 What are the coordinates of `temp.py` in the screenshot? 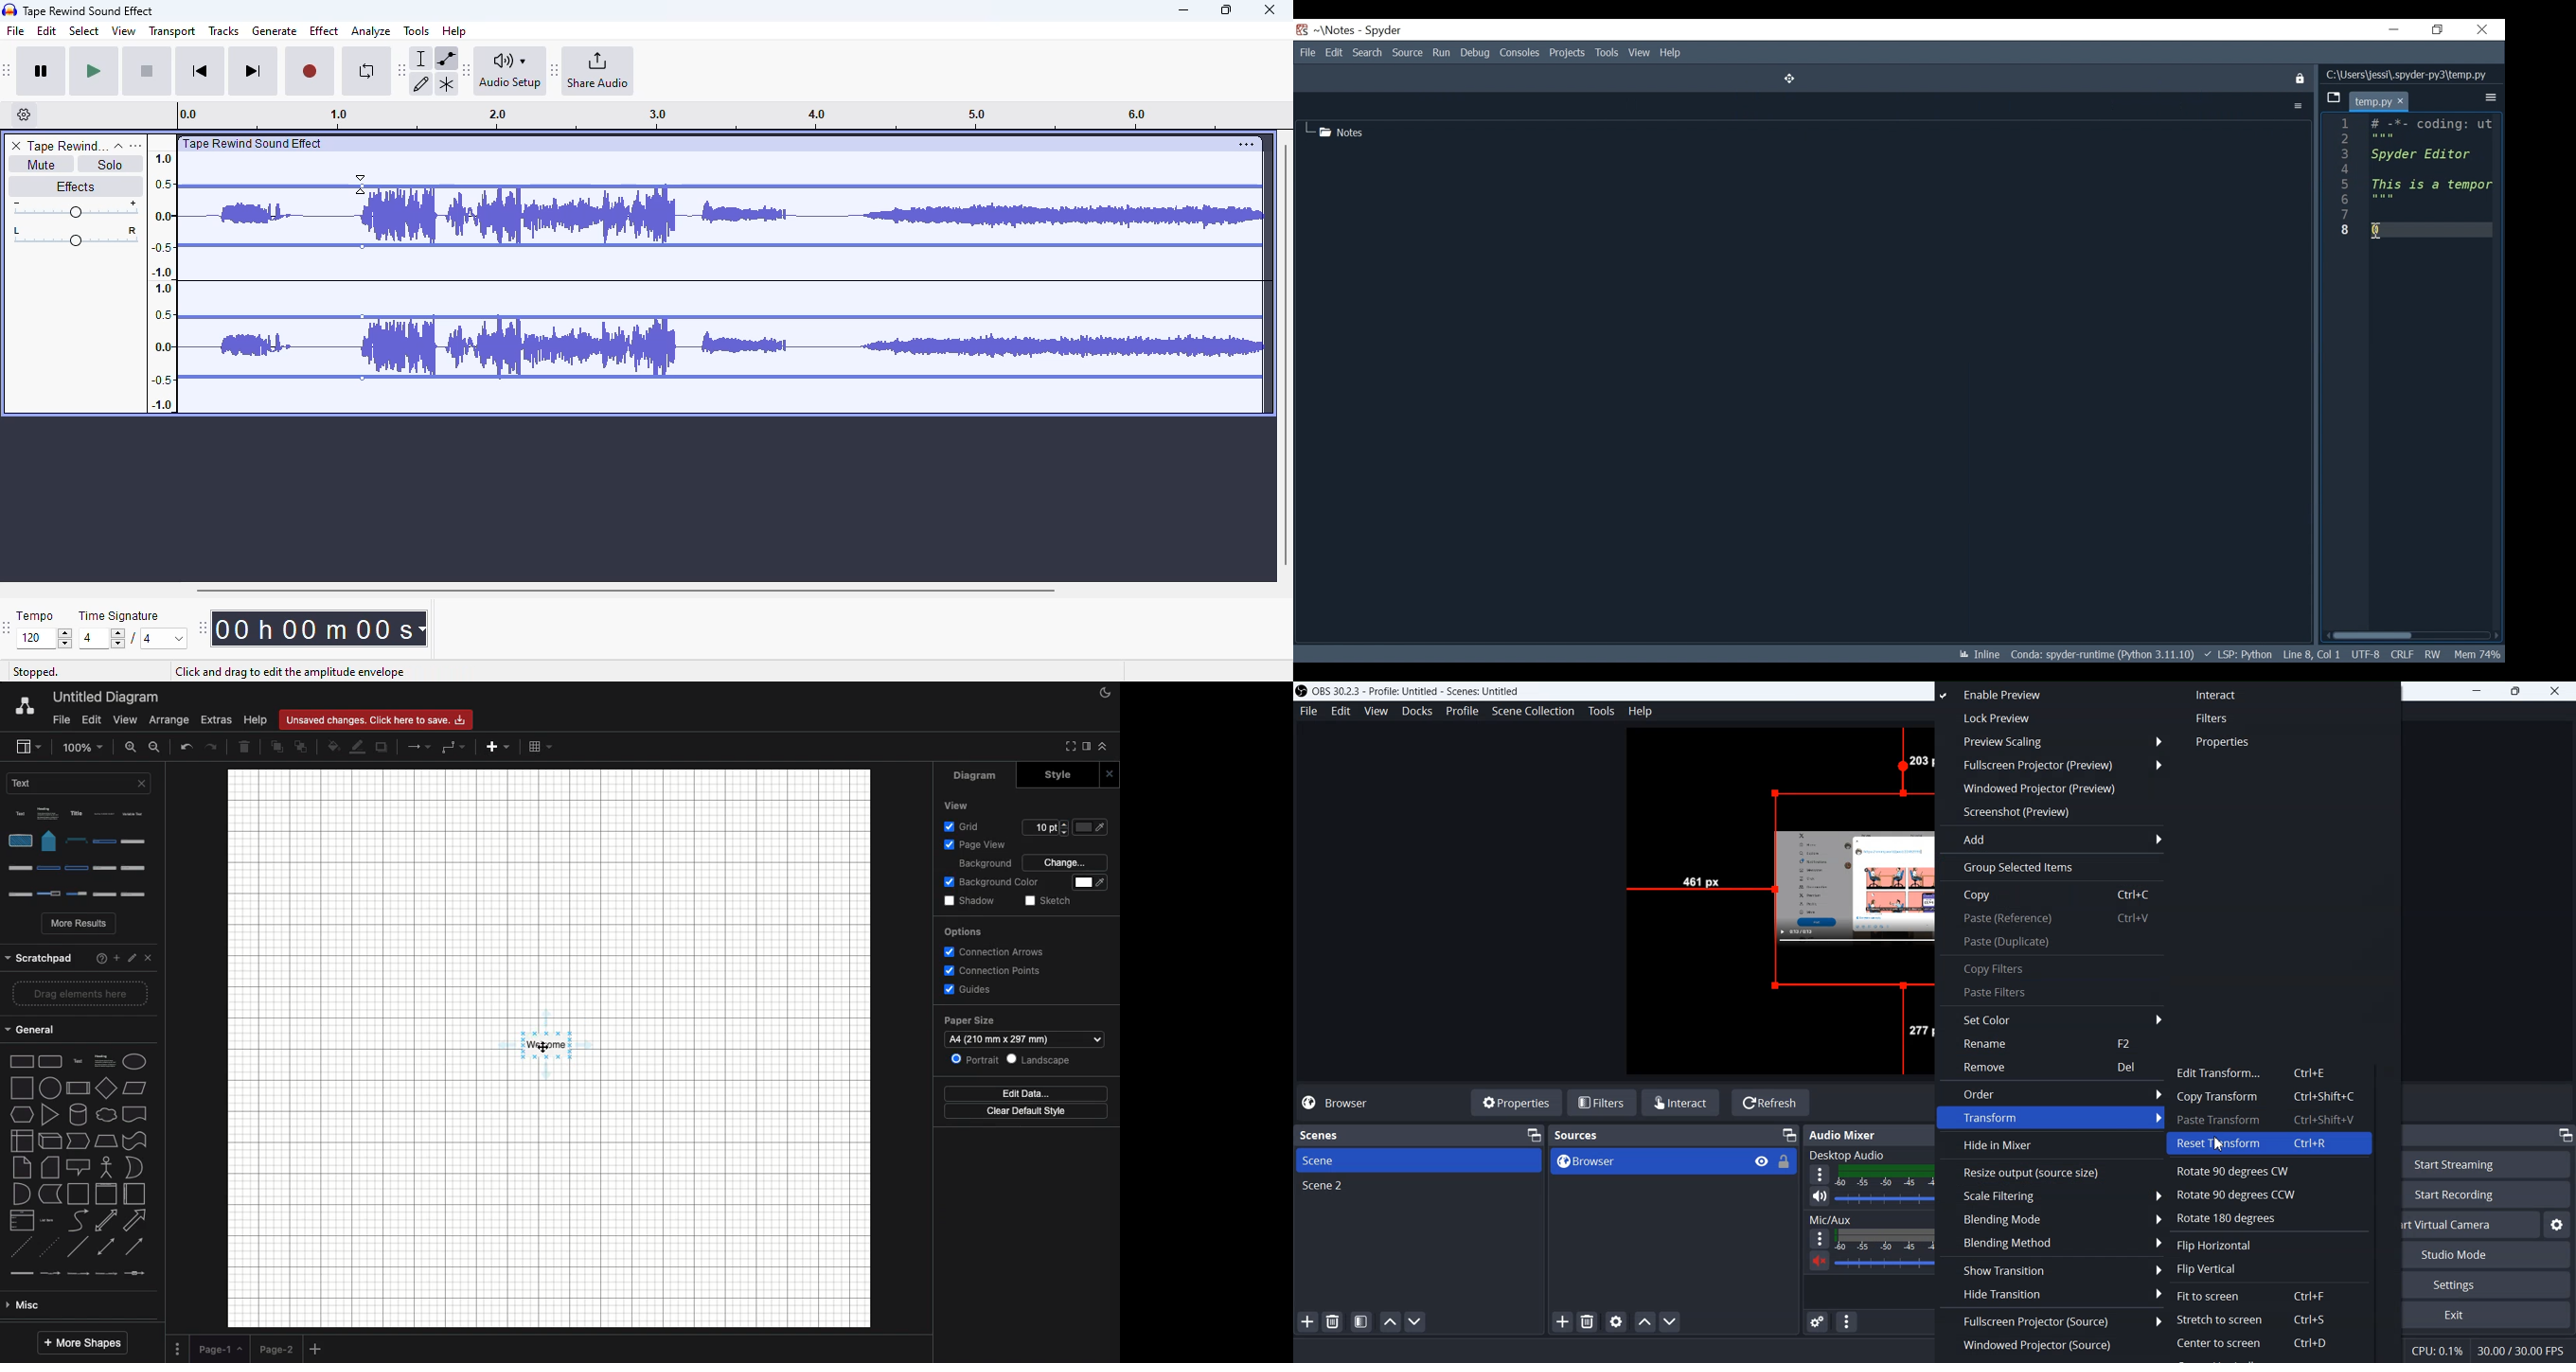 It's located at (2372, 102).